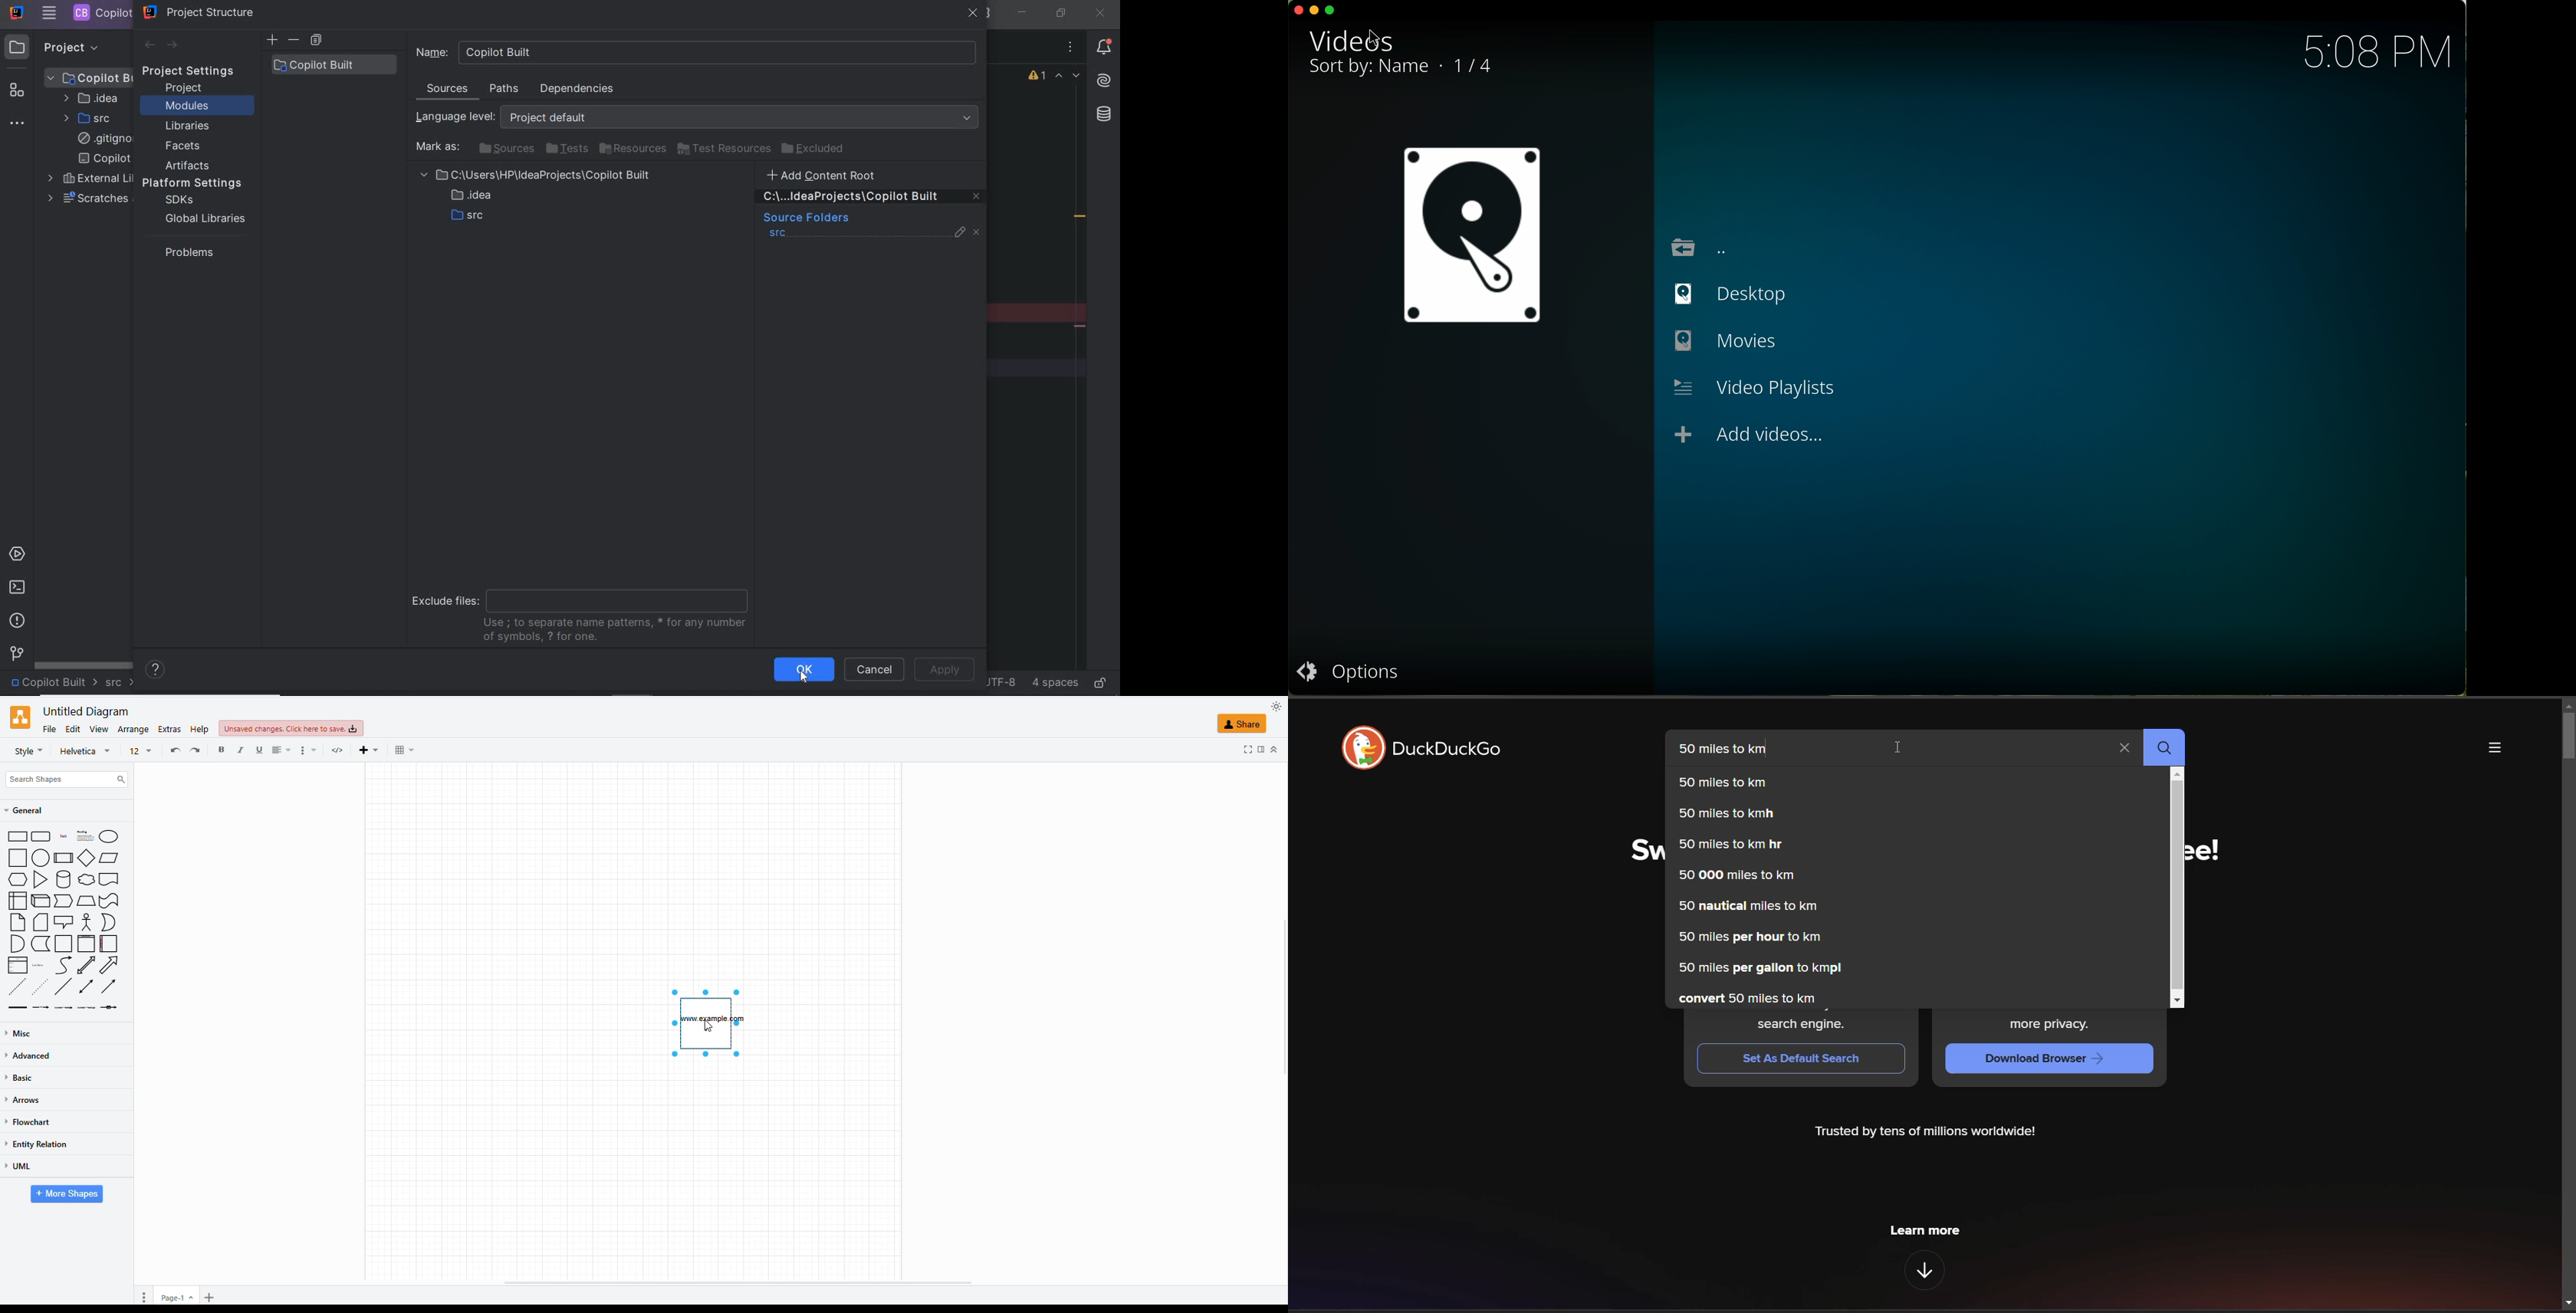  Describe the element at coordinates (62, 902) in the screenshot. I see `step` at that location.